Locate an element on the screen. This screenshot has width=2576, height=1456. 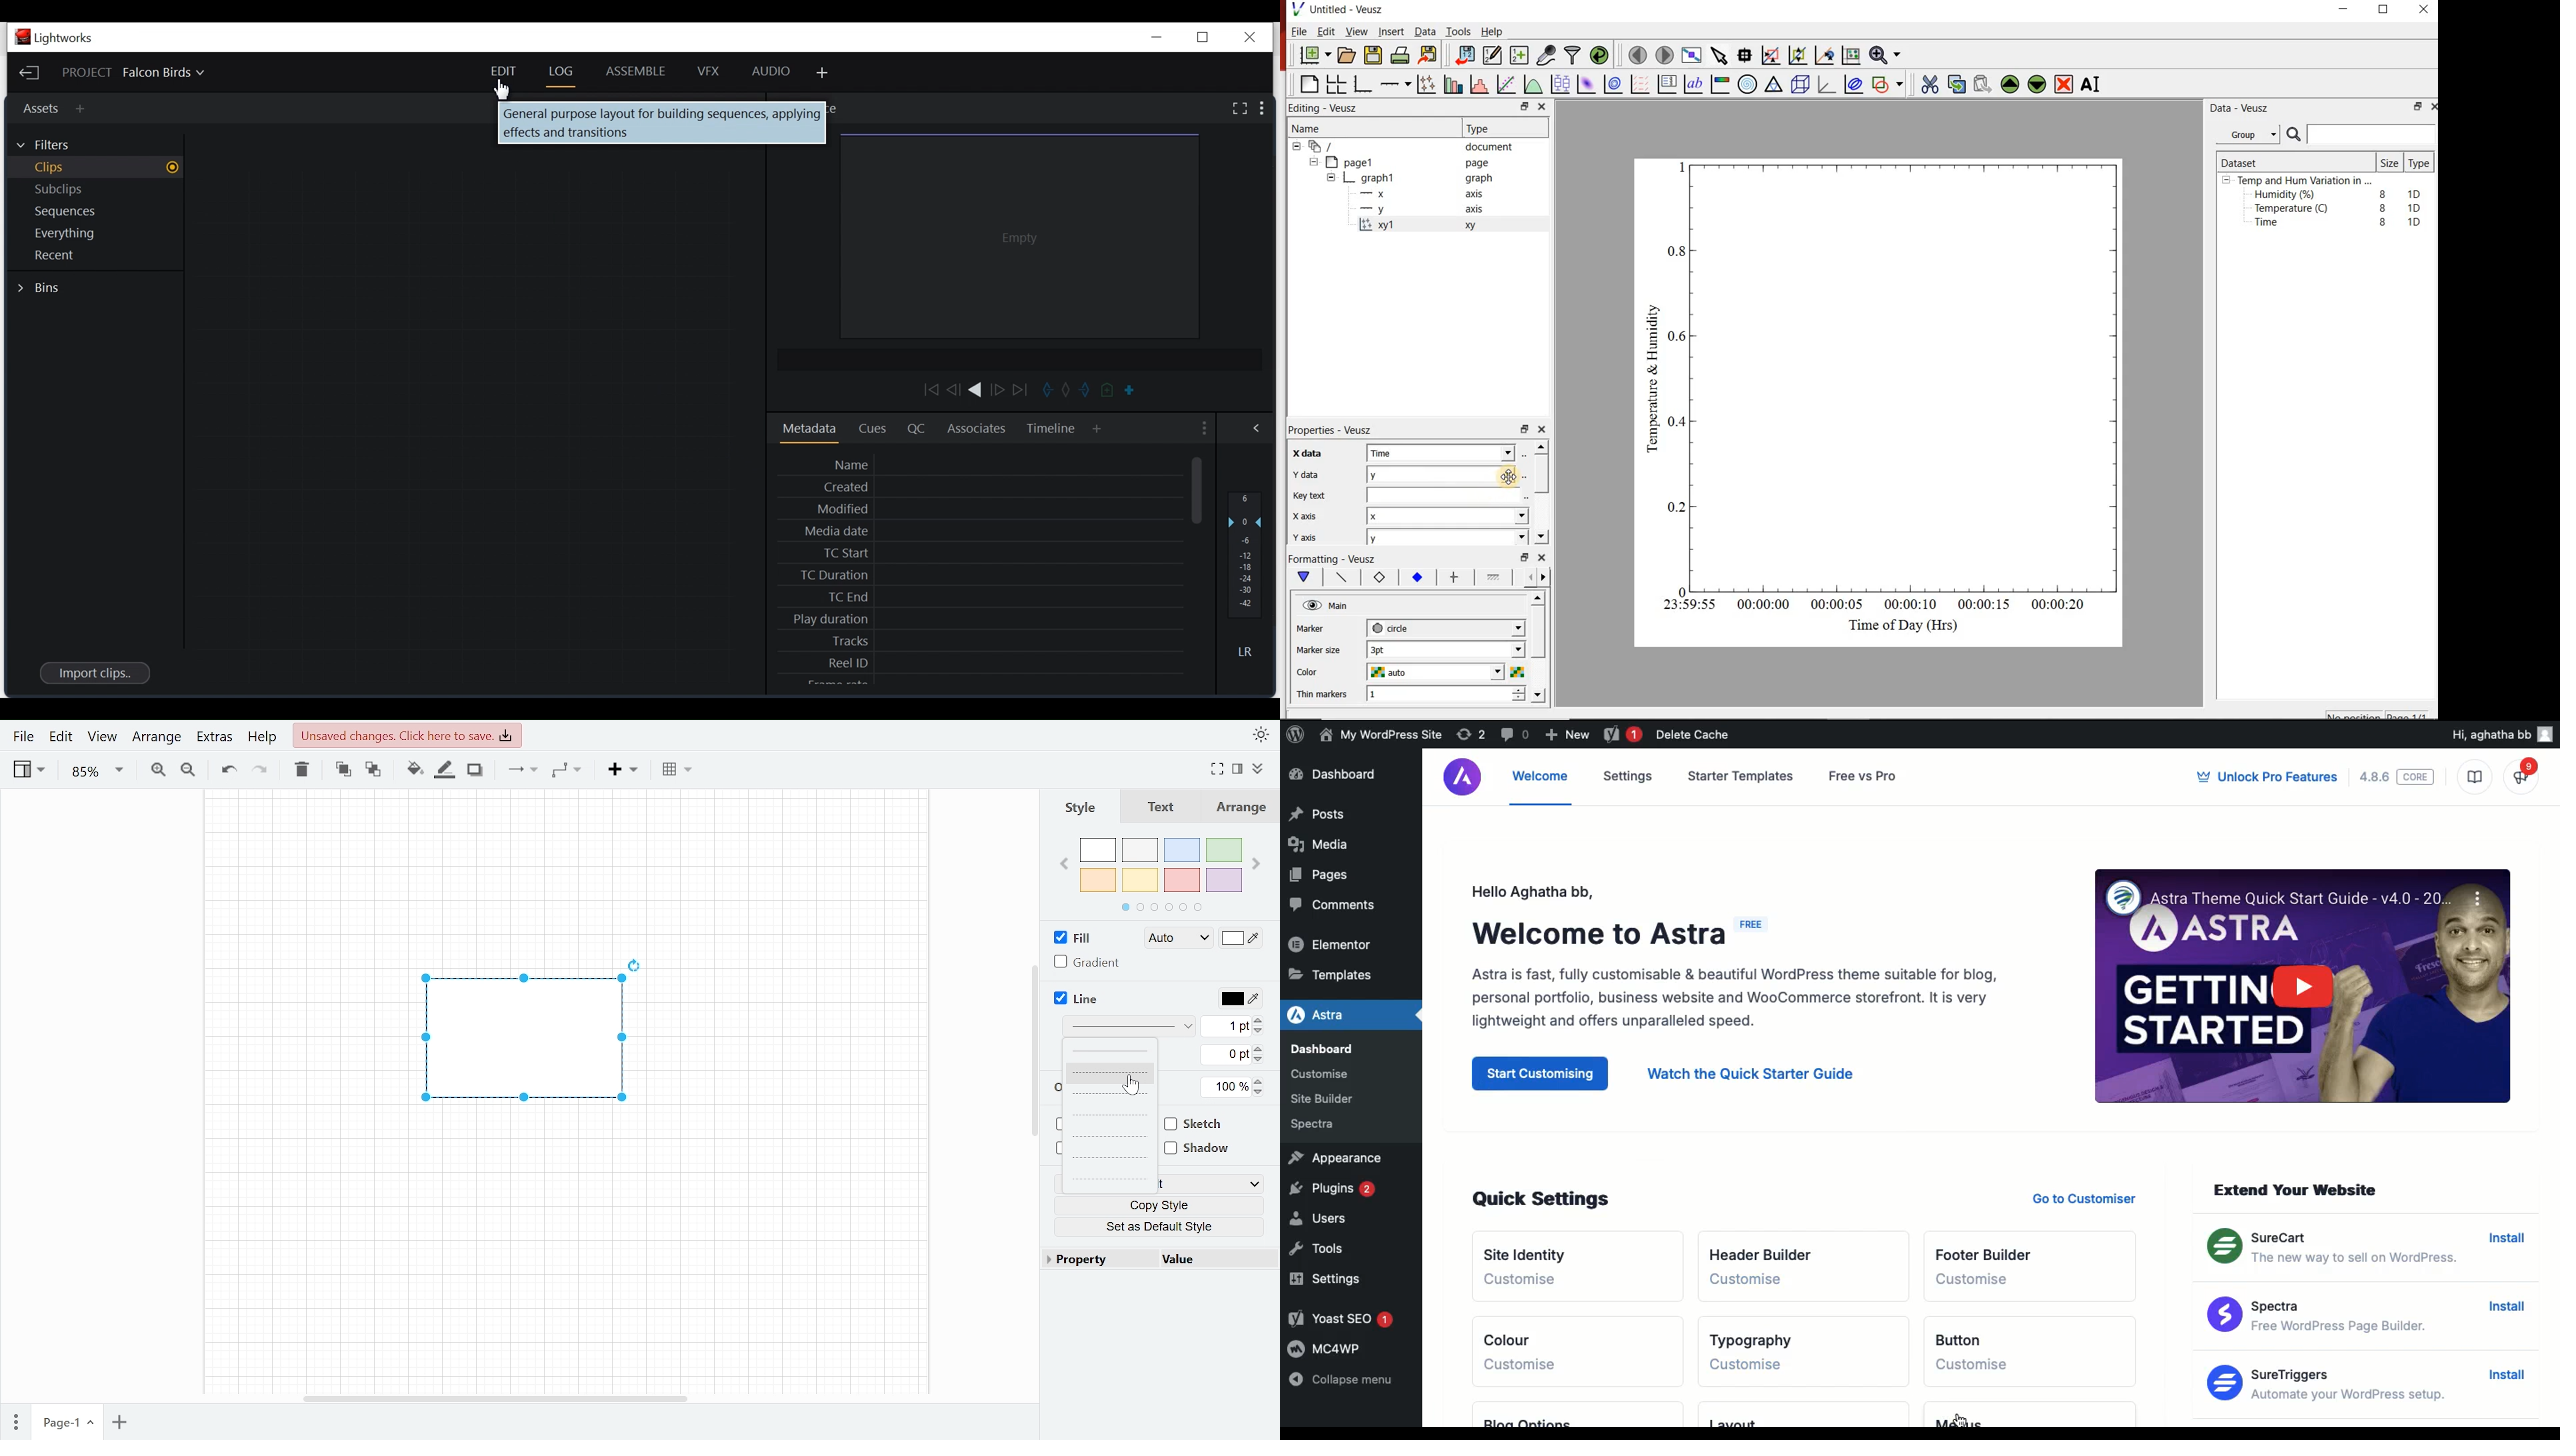
Show/Hide full audio mix is located at coordinates (1255, 429).